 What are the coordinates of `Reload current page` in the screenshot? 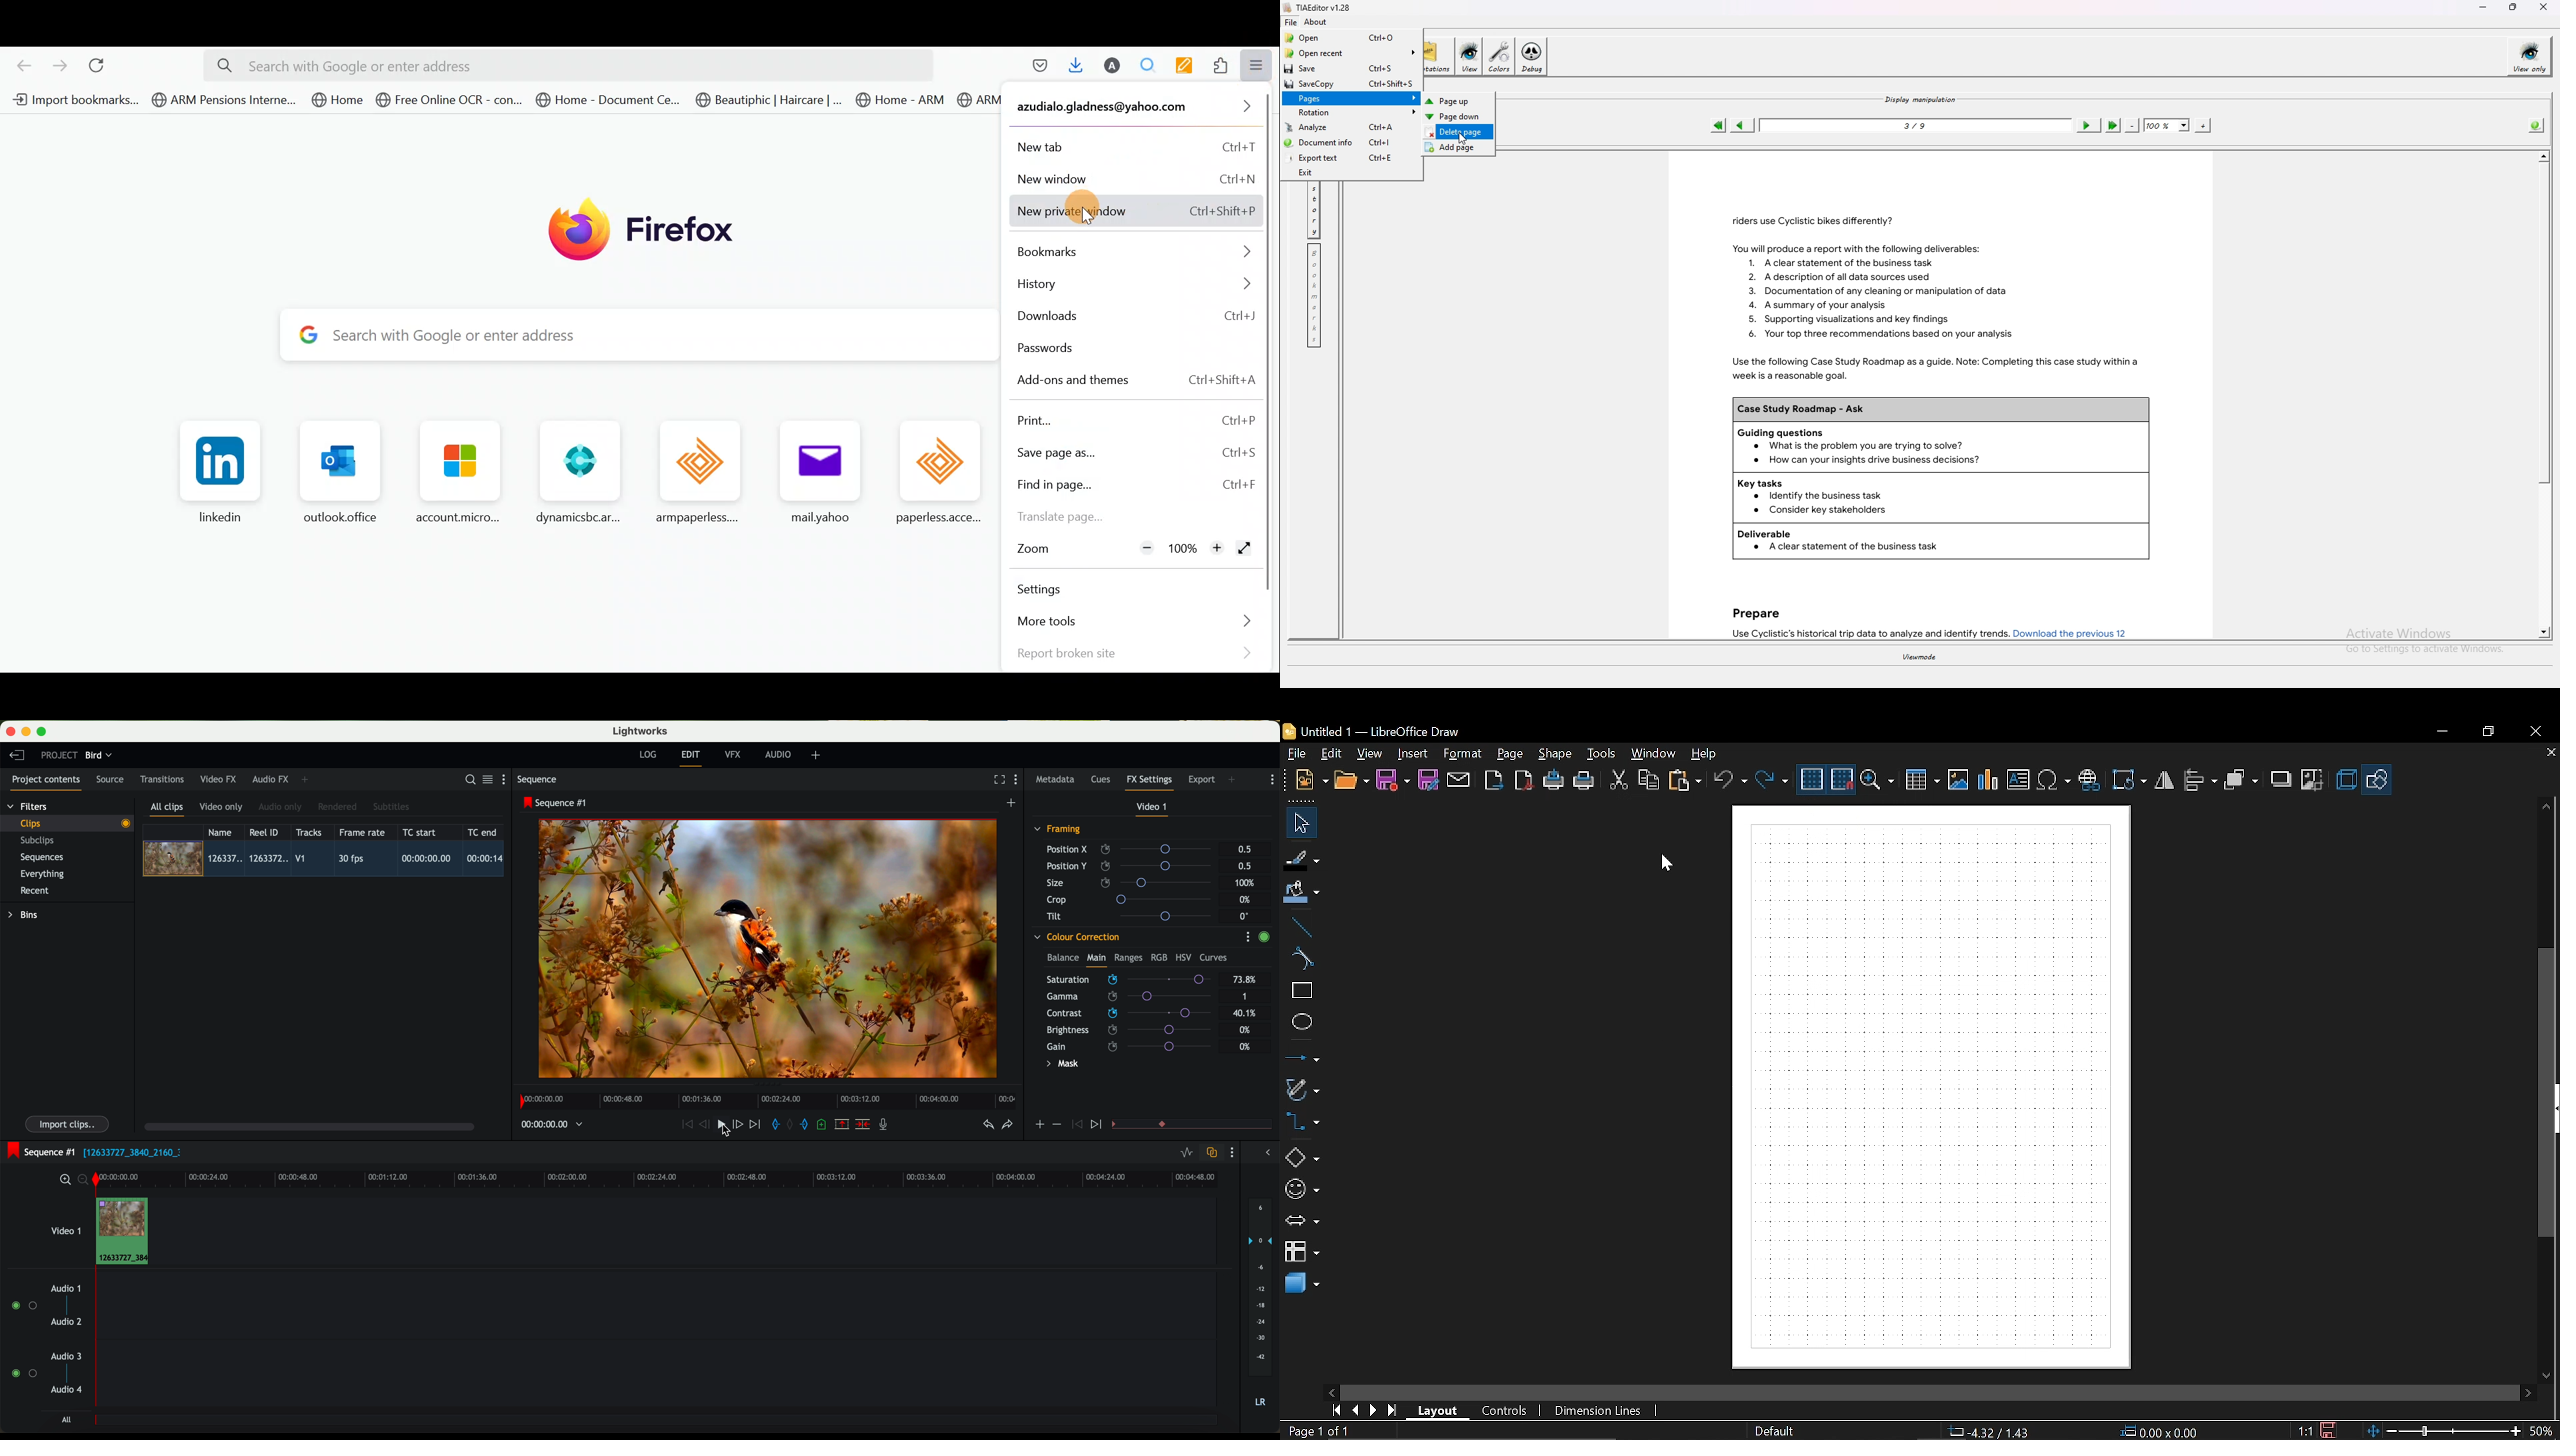 It's located at (102, 63).